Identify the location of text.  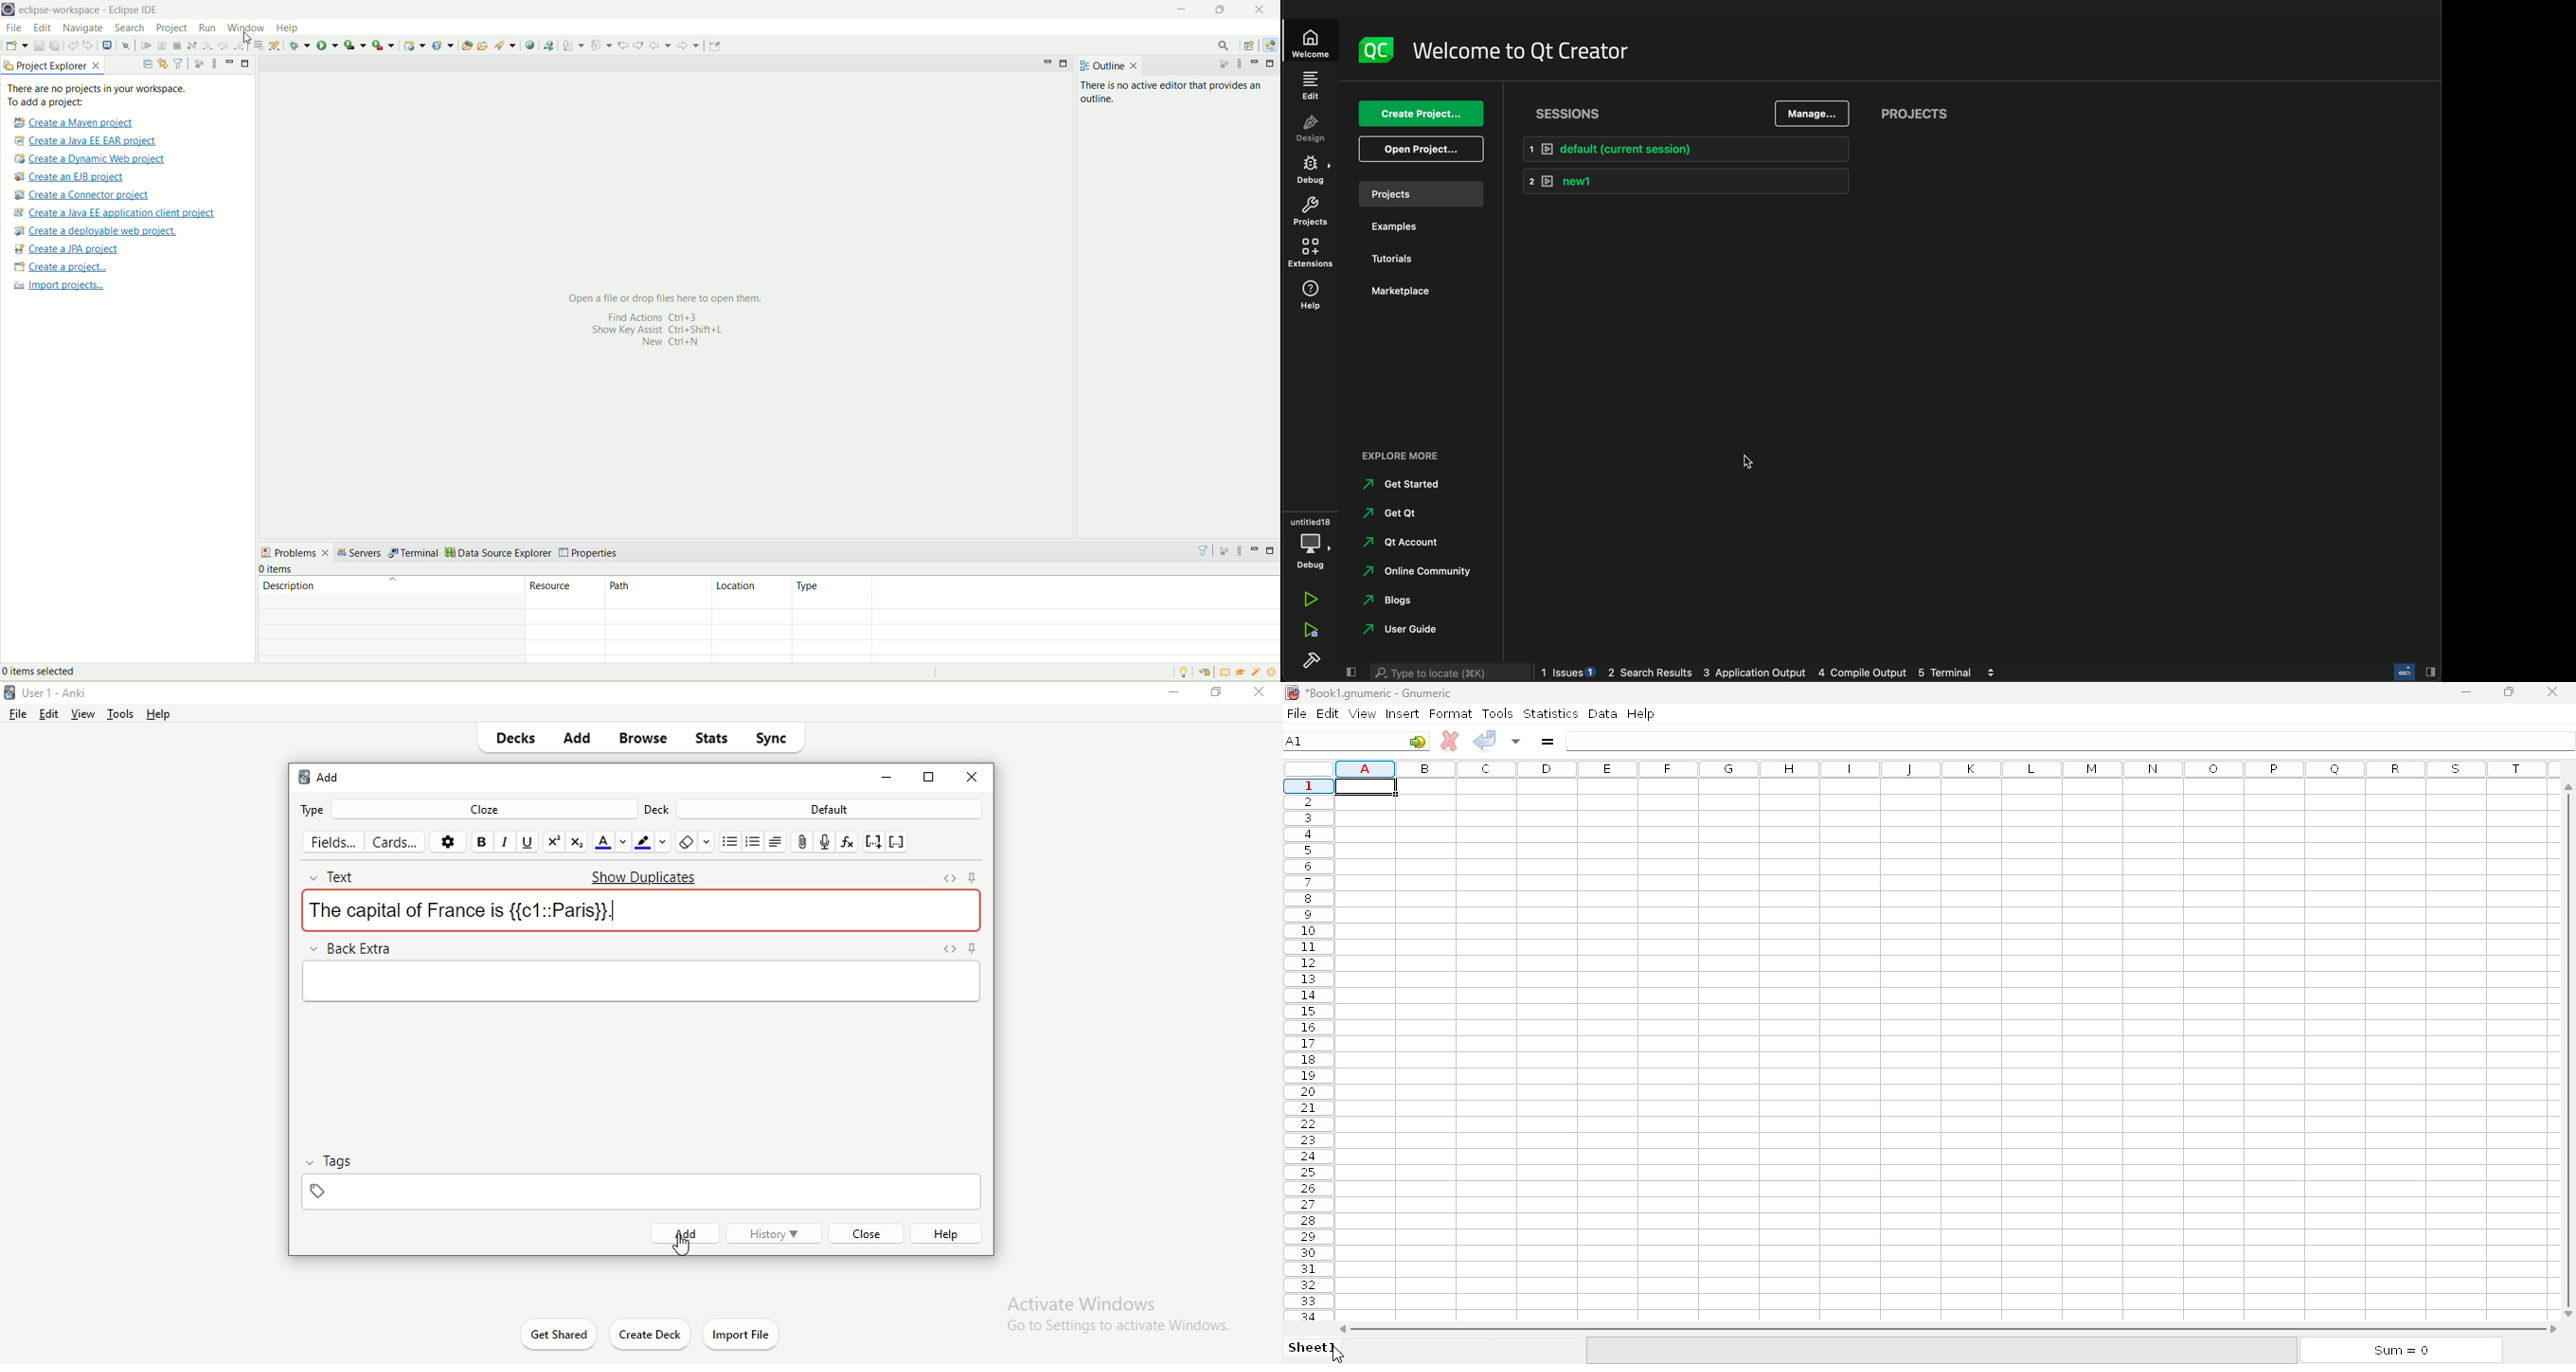
(345, 874).